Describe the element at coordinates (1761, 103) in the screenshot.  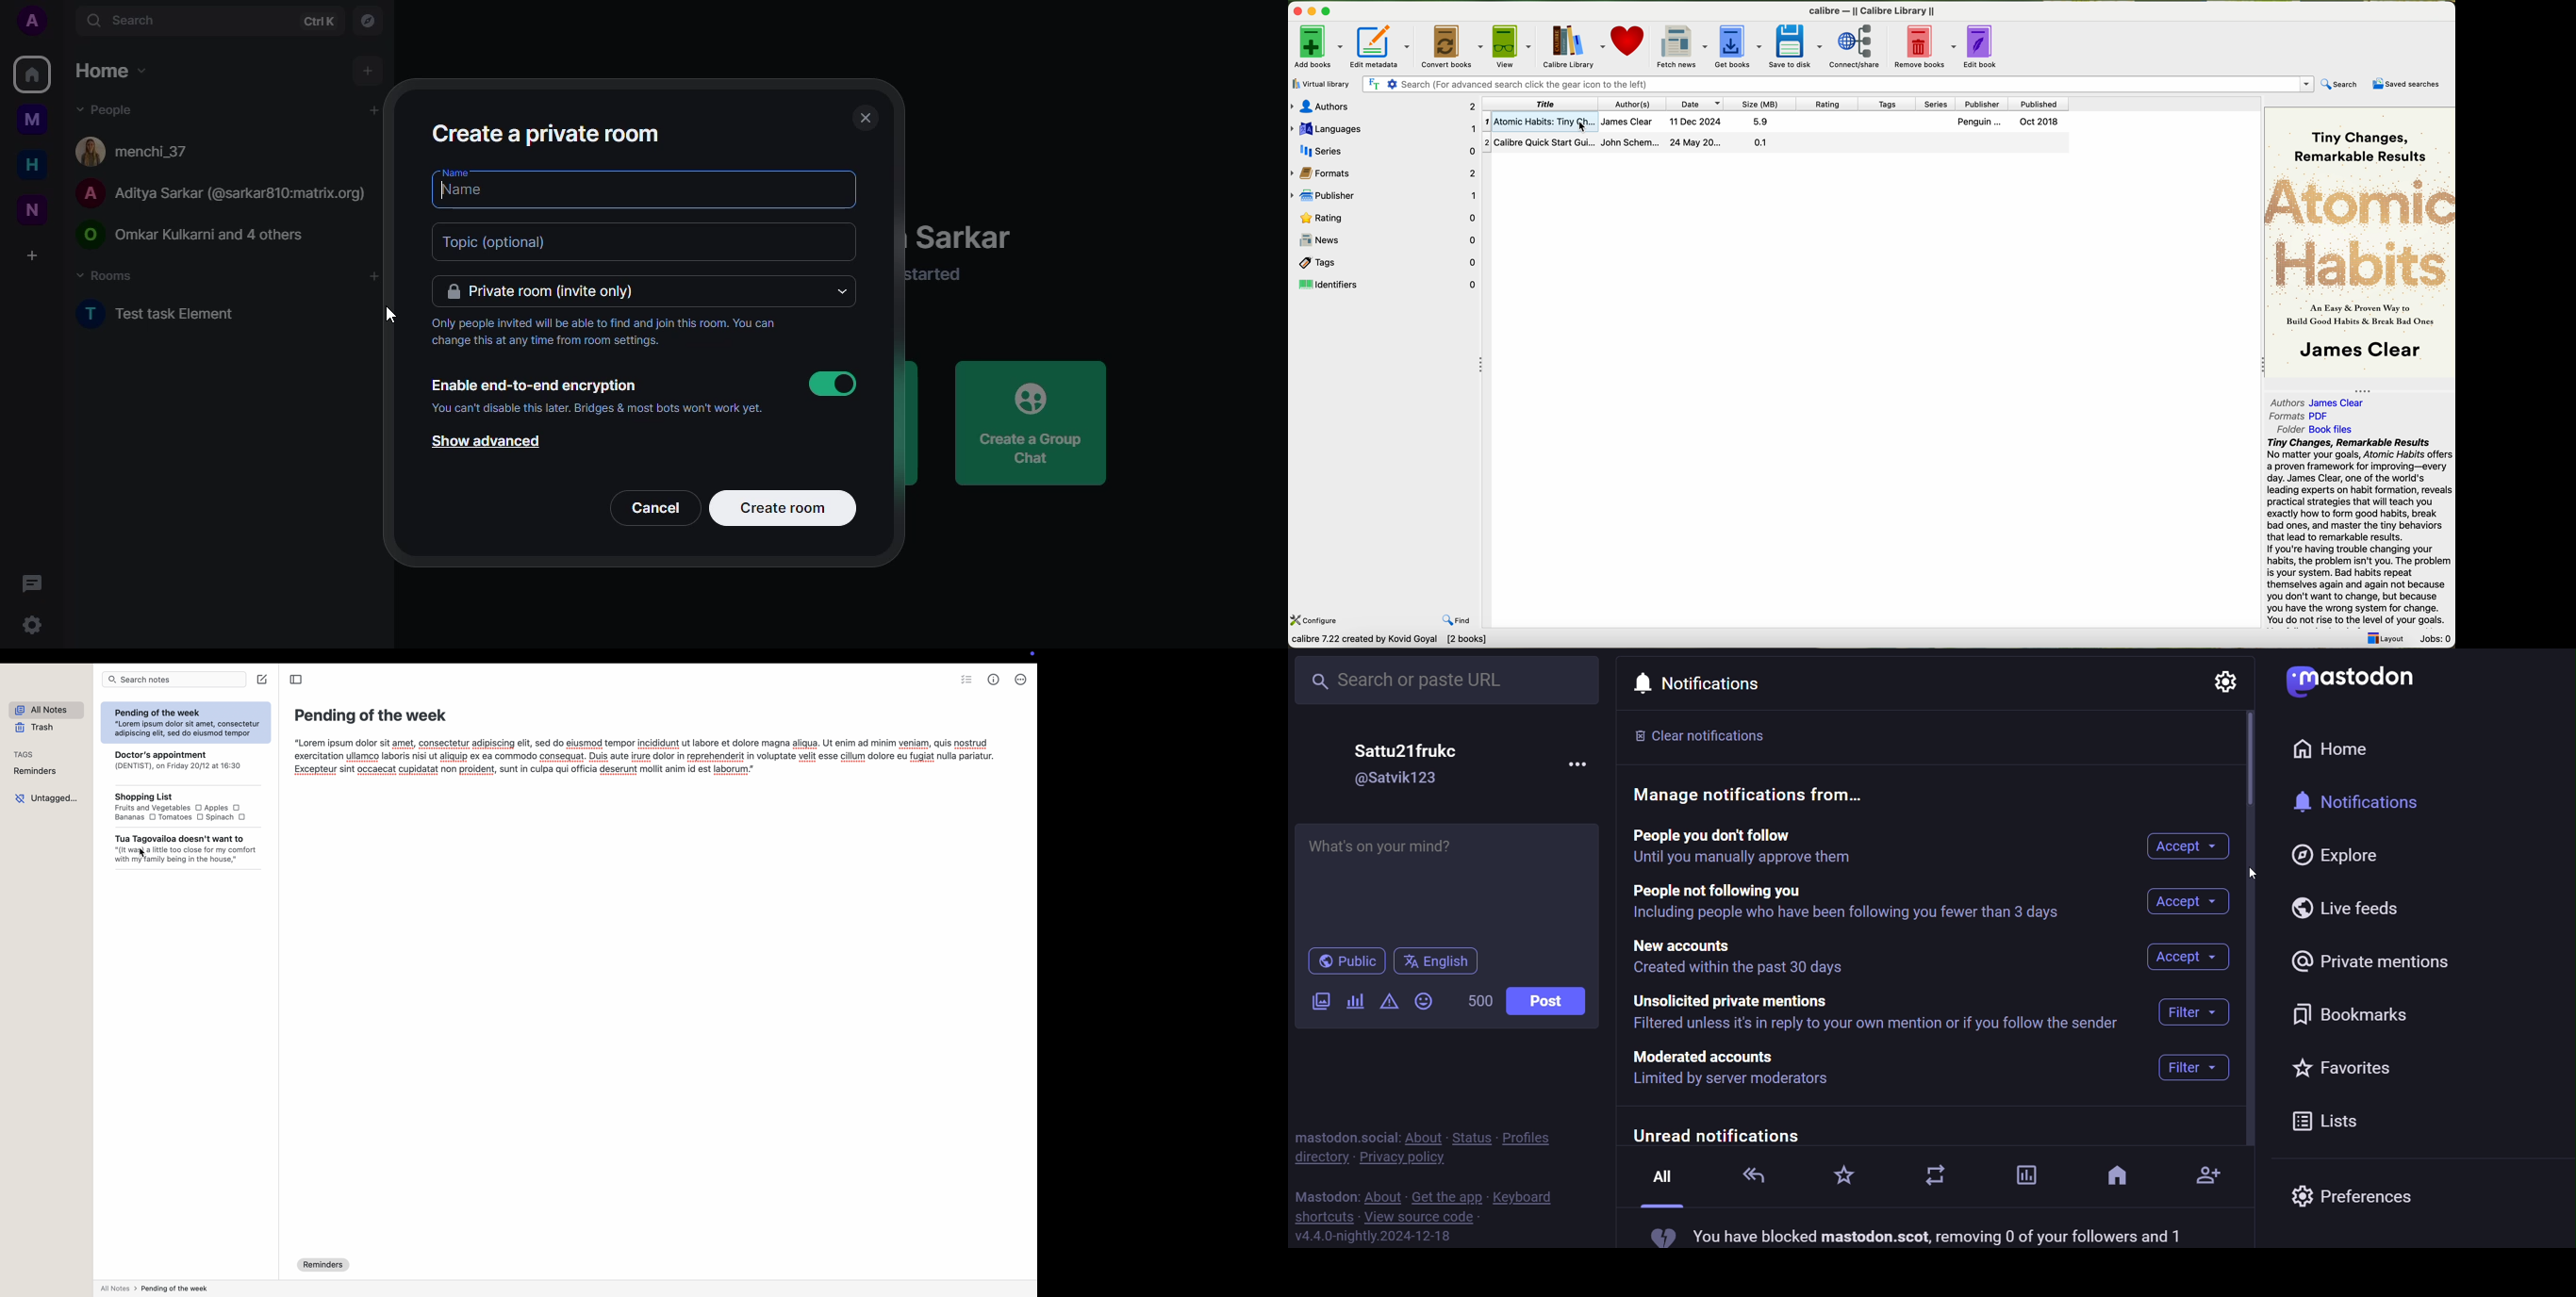
I see `size` at that location.